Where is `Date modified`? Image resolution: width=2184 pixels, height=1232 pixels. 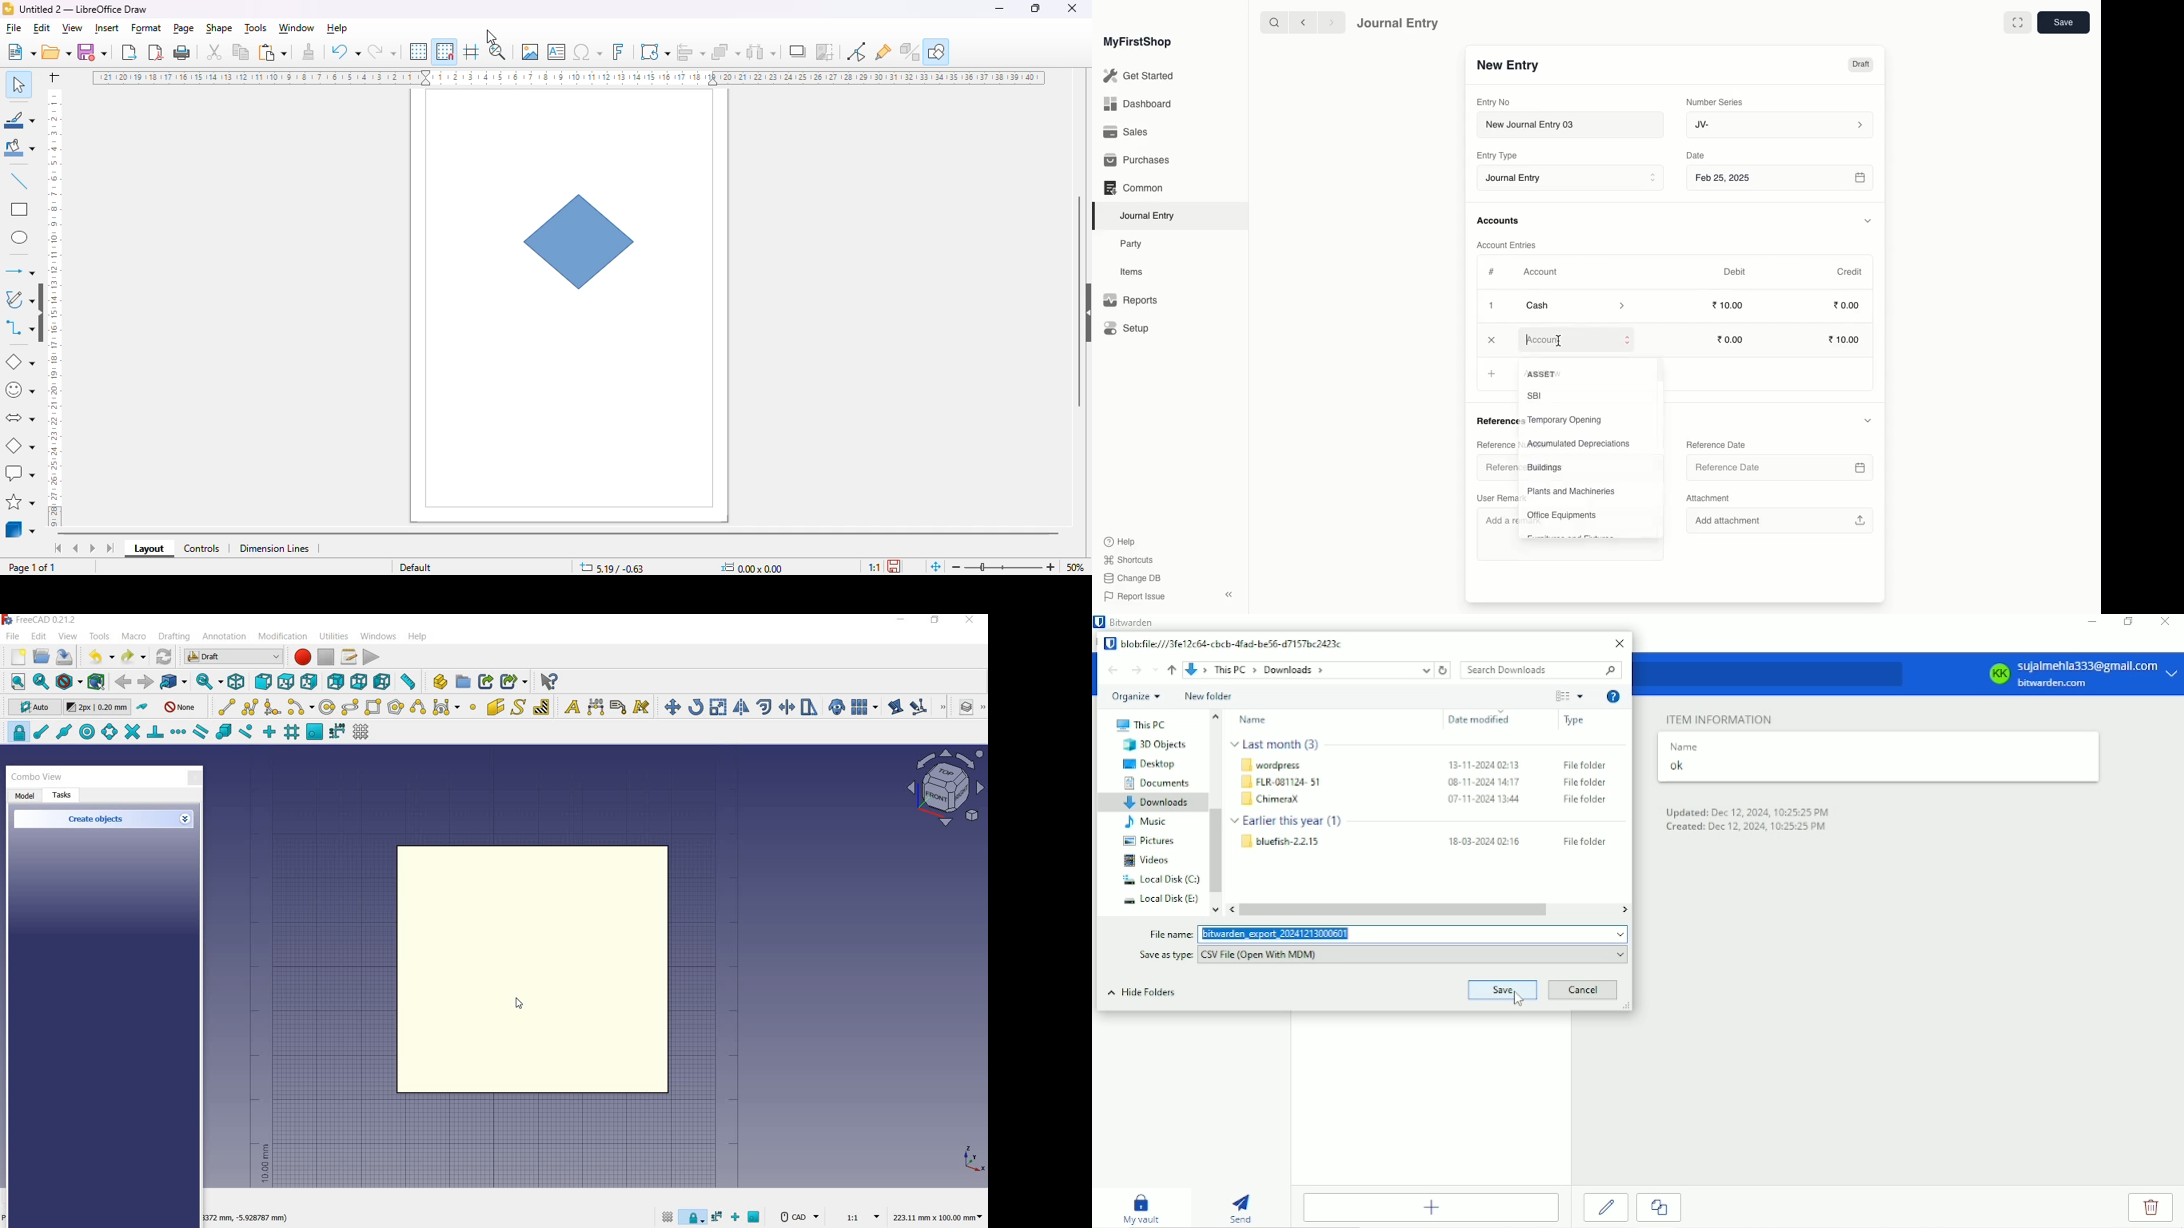
Date modified is located at coordinates (1482, 721).